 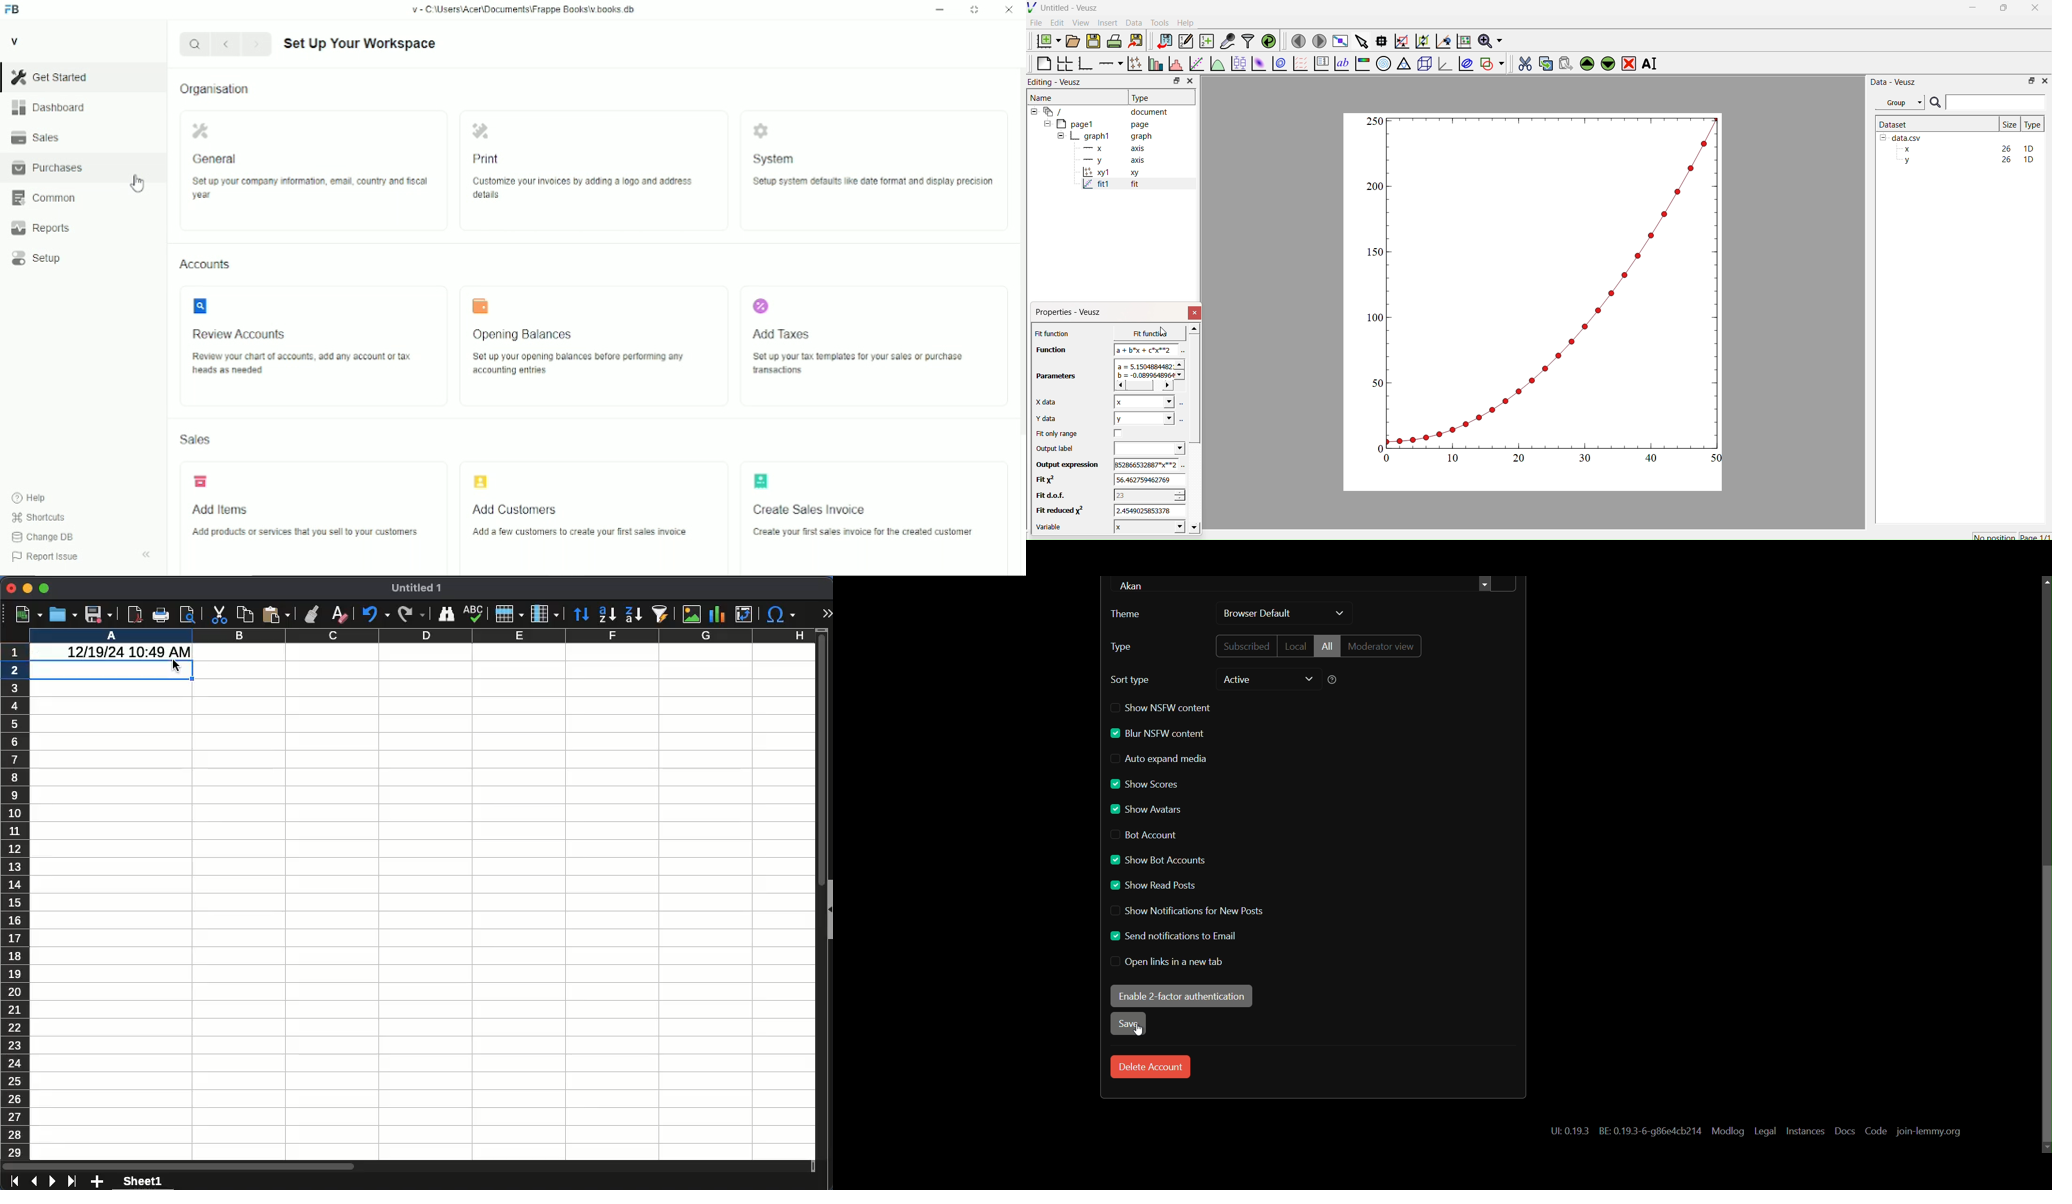 I want to click on print preview, so click(x=188, y=614).